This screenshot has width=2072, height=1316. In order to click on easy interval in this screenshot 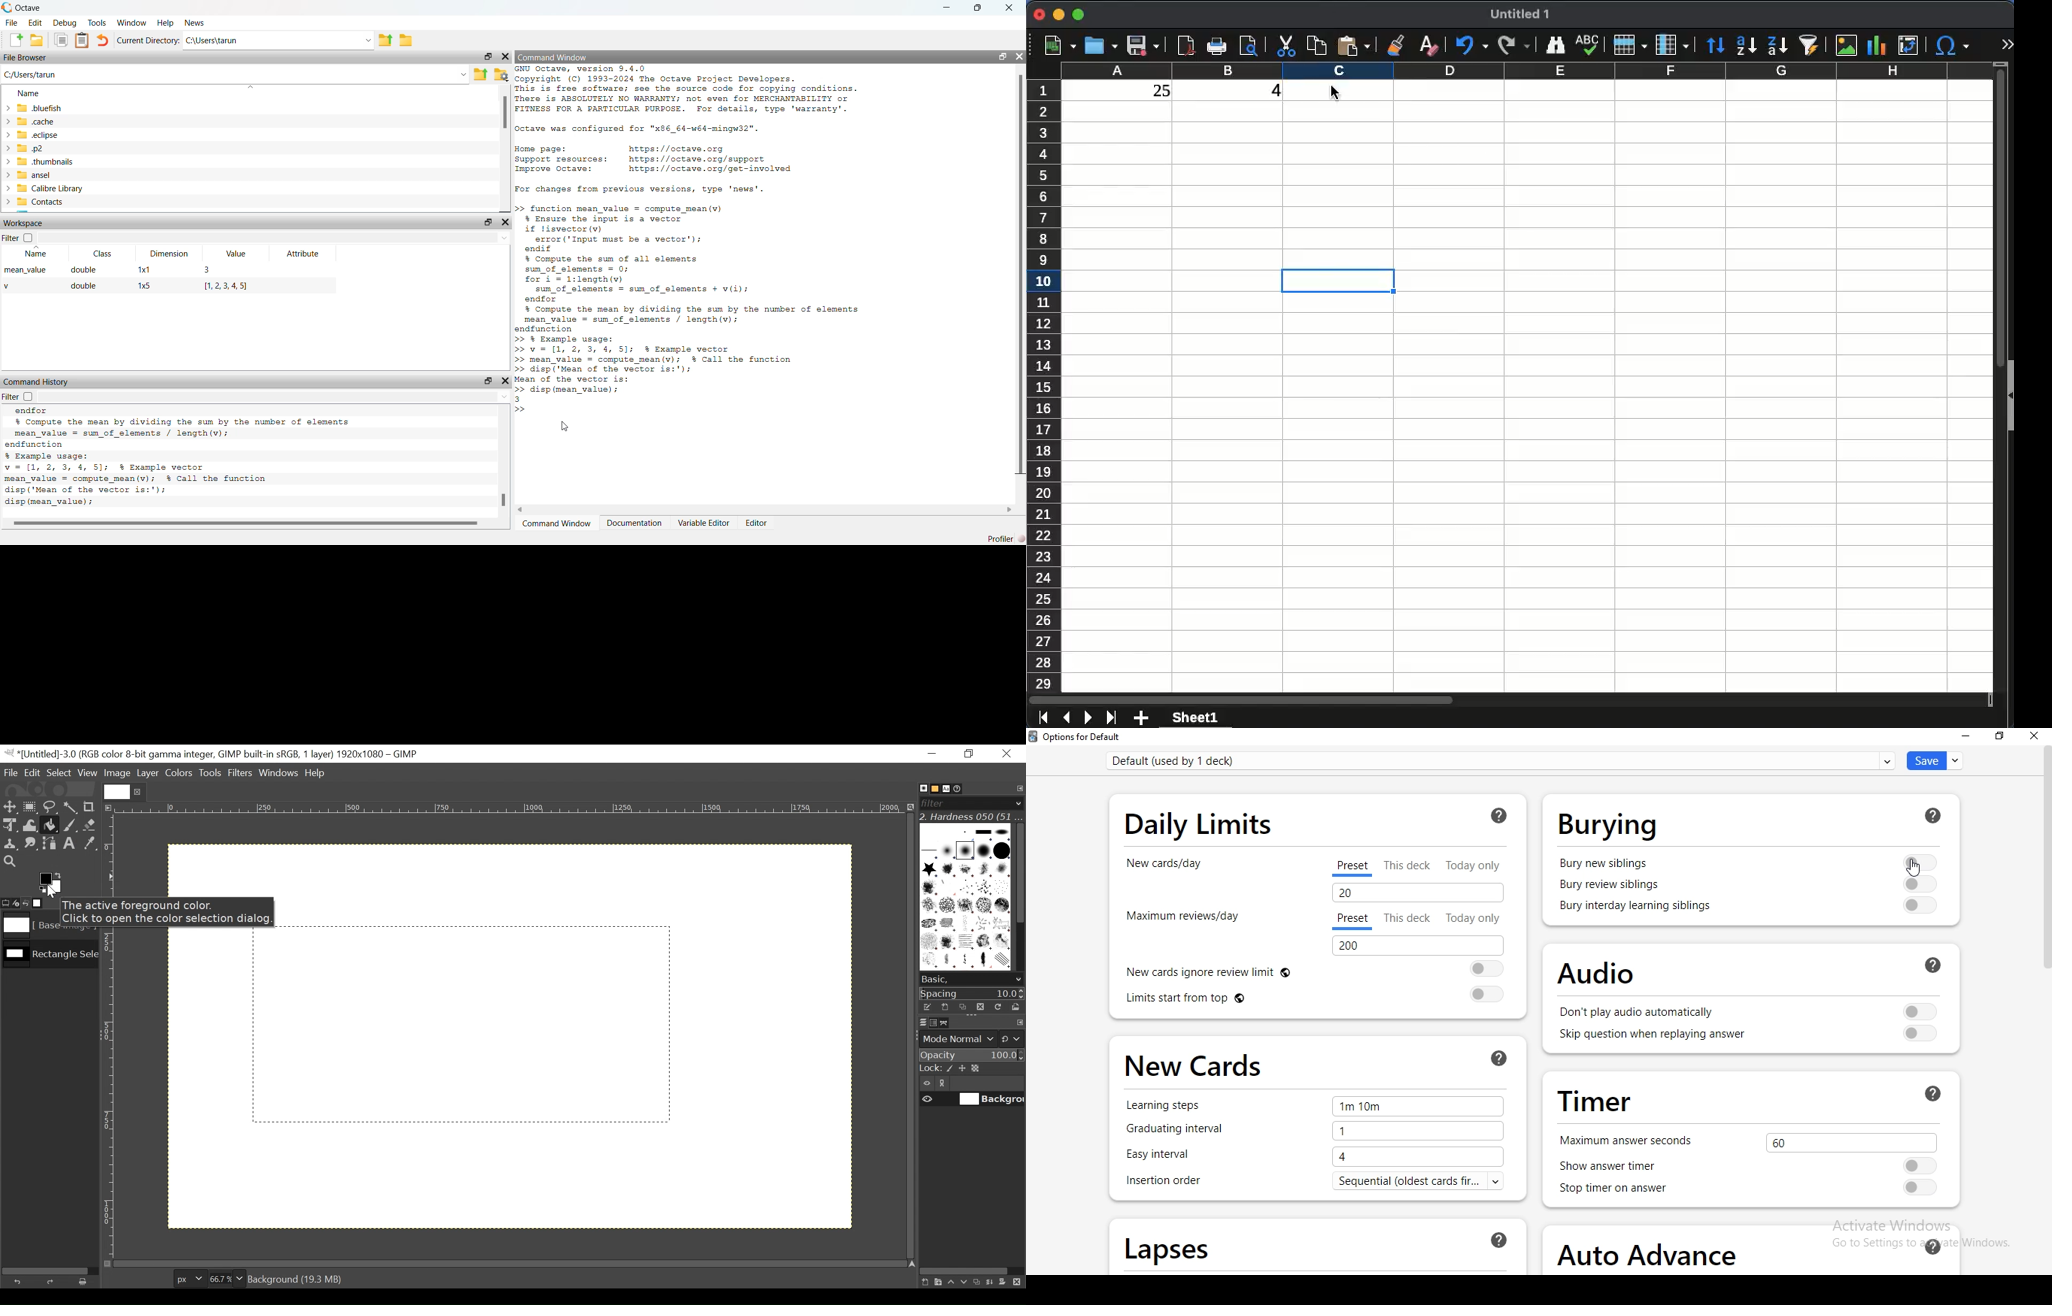, I will do `click(1170, 1155)`.